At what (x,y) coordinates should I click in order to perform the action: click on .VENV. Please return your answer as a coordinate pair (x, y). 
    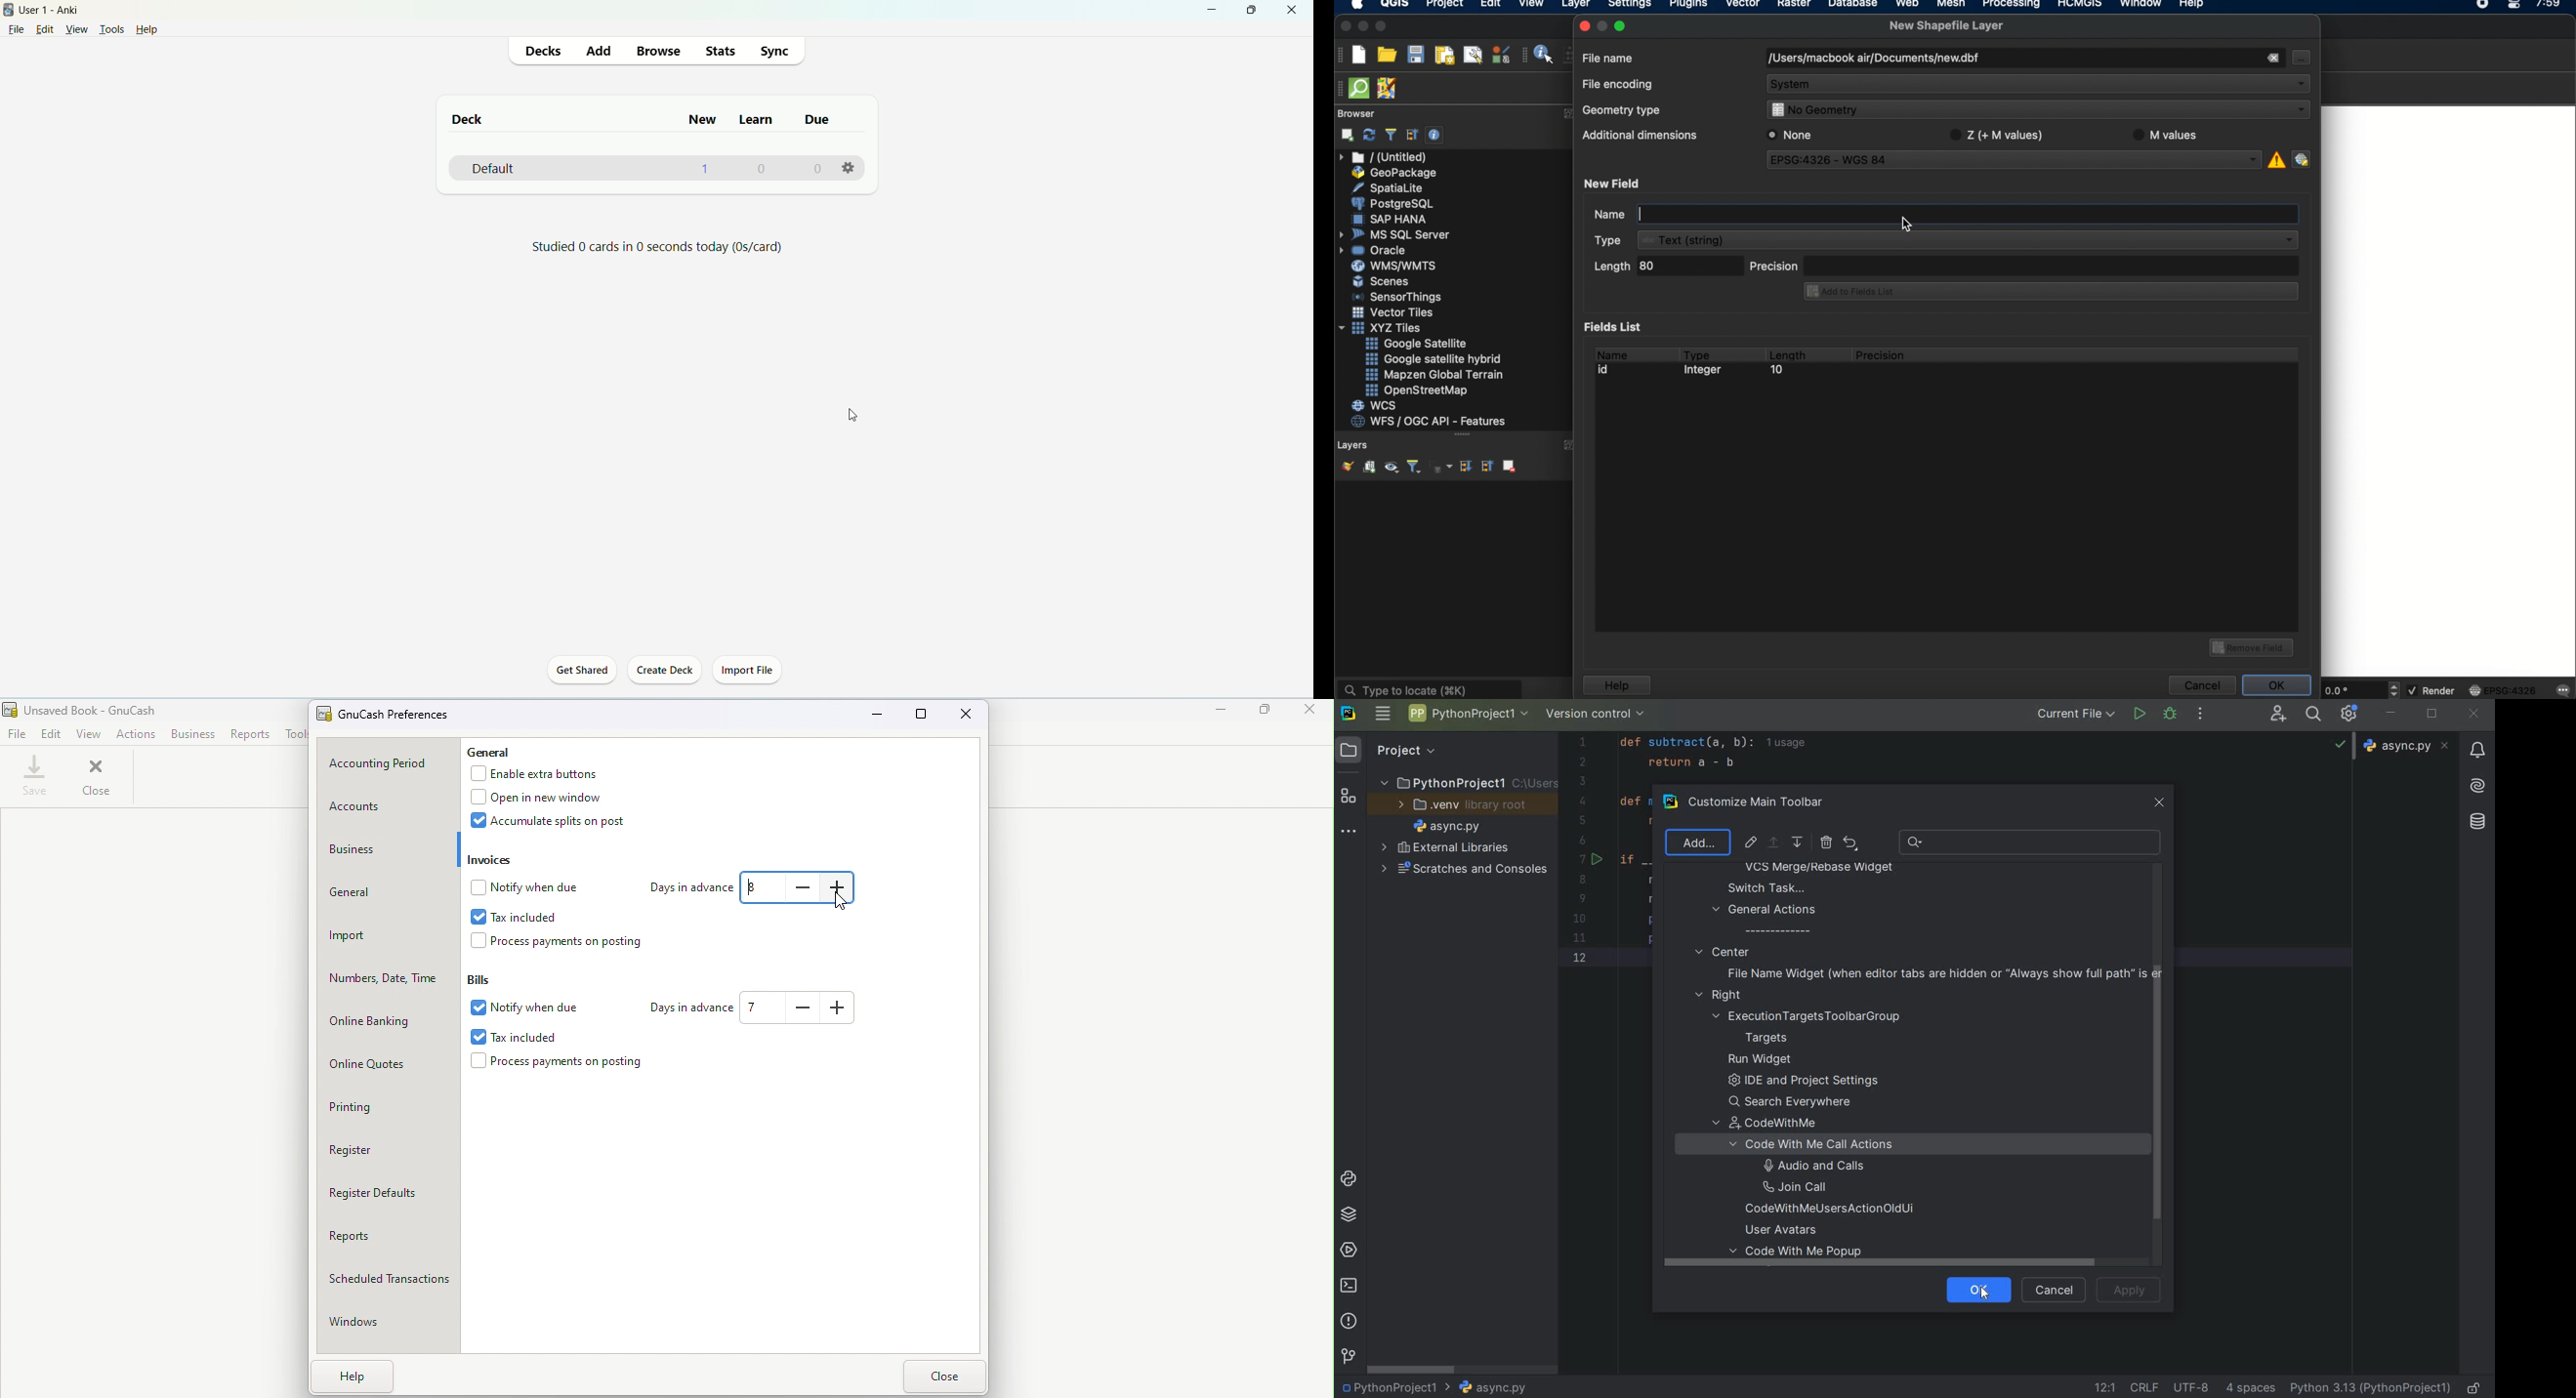
    Looking at the image, I should click on (1463, 805).